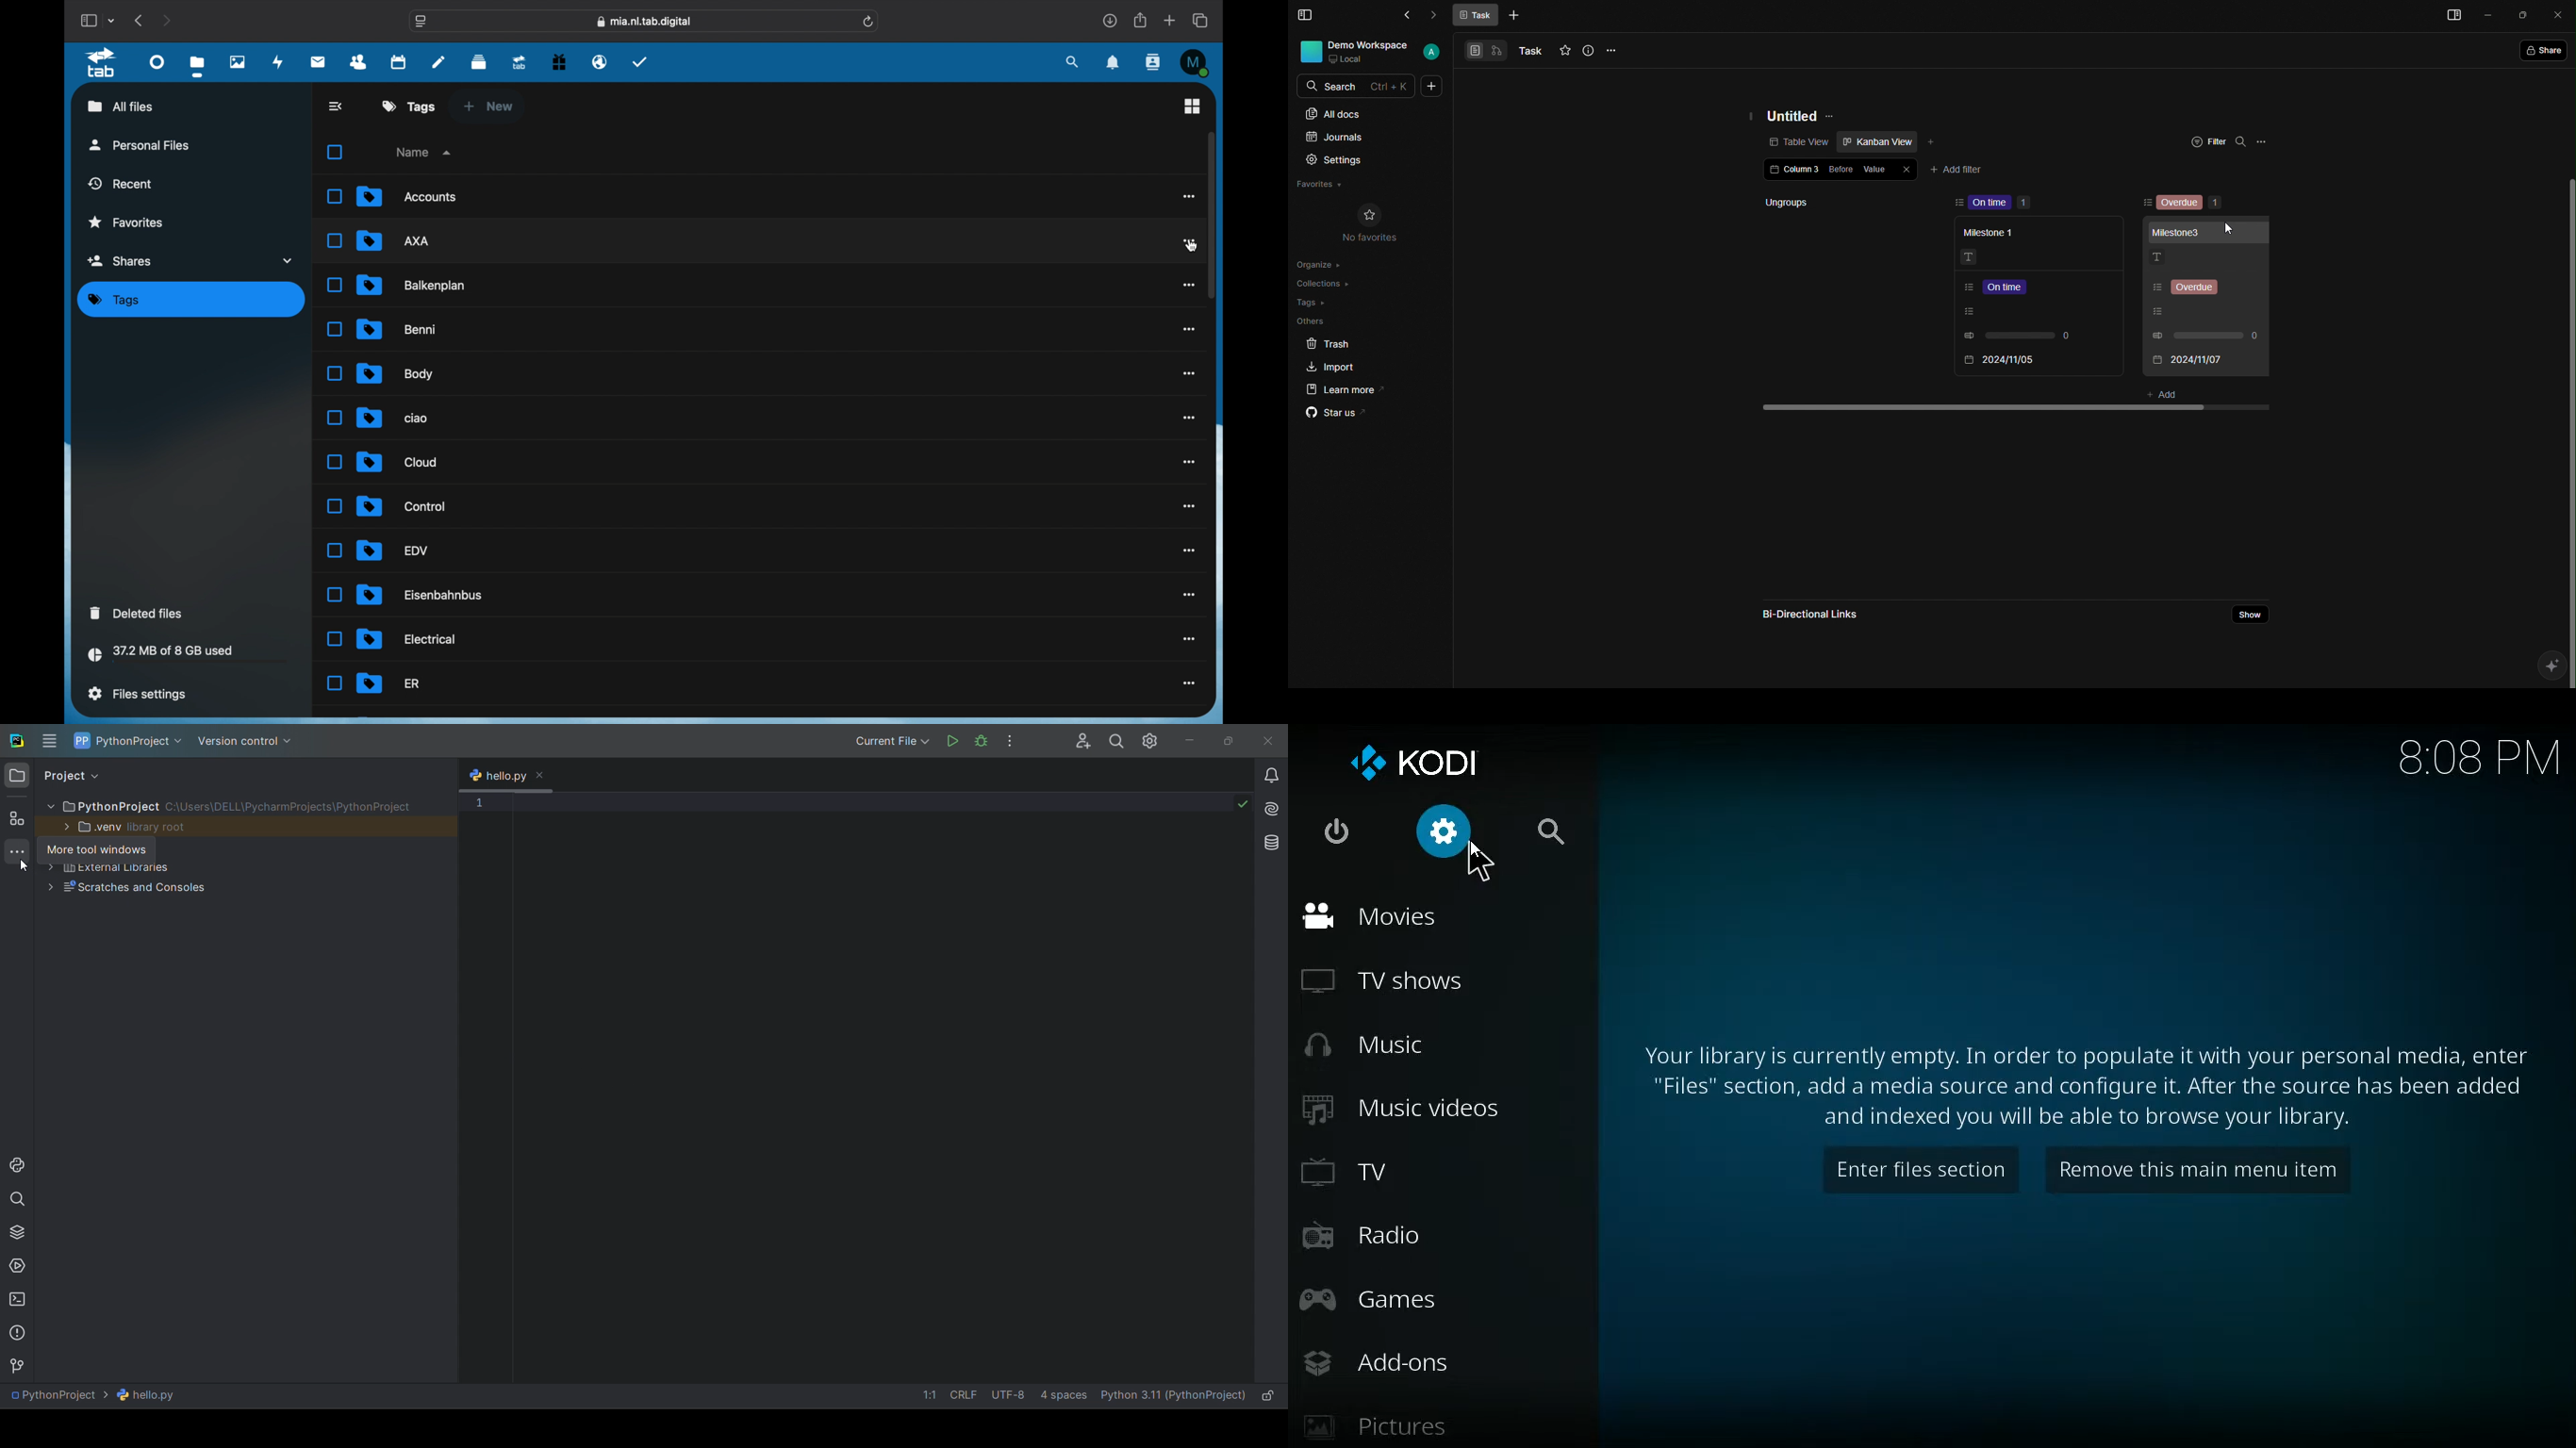 Image resolution: width=2576 pixels, height=1456 pixels. What do you see at coordinates (334, 683) in the screenshot?
I see `Unselected Checkbox` at bounding box center [334, 683].